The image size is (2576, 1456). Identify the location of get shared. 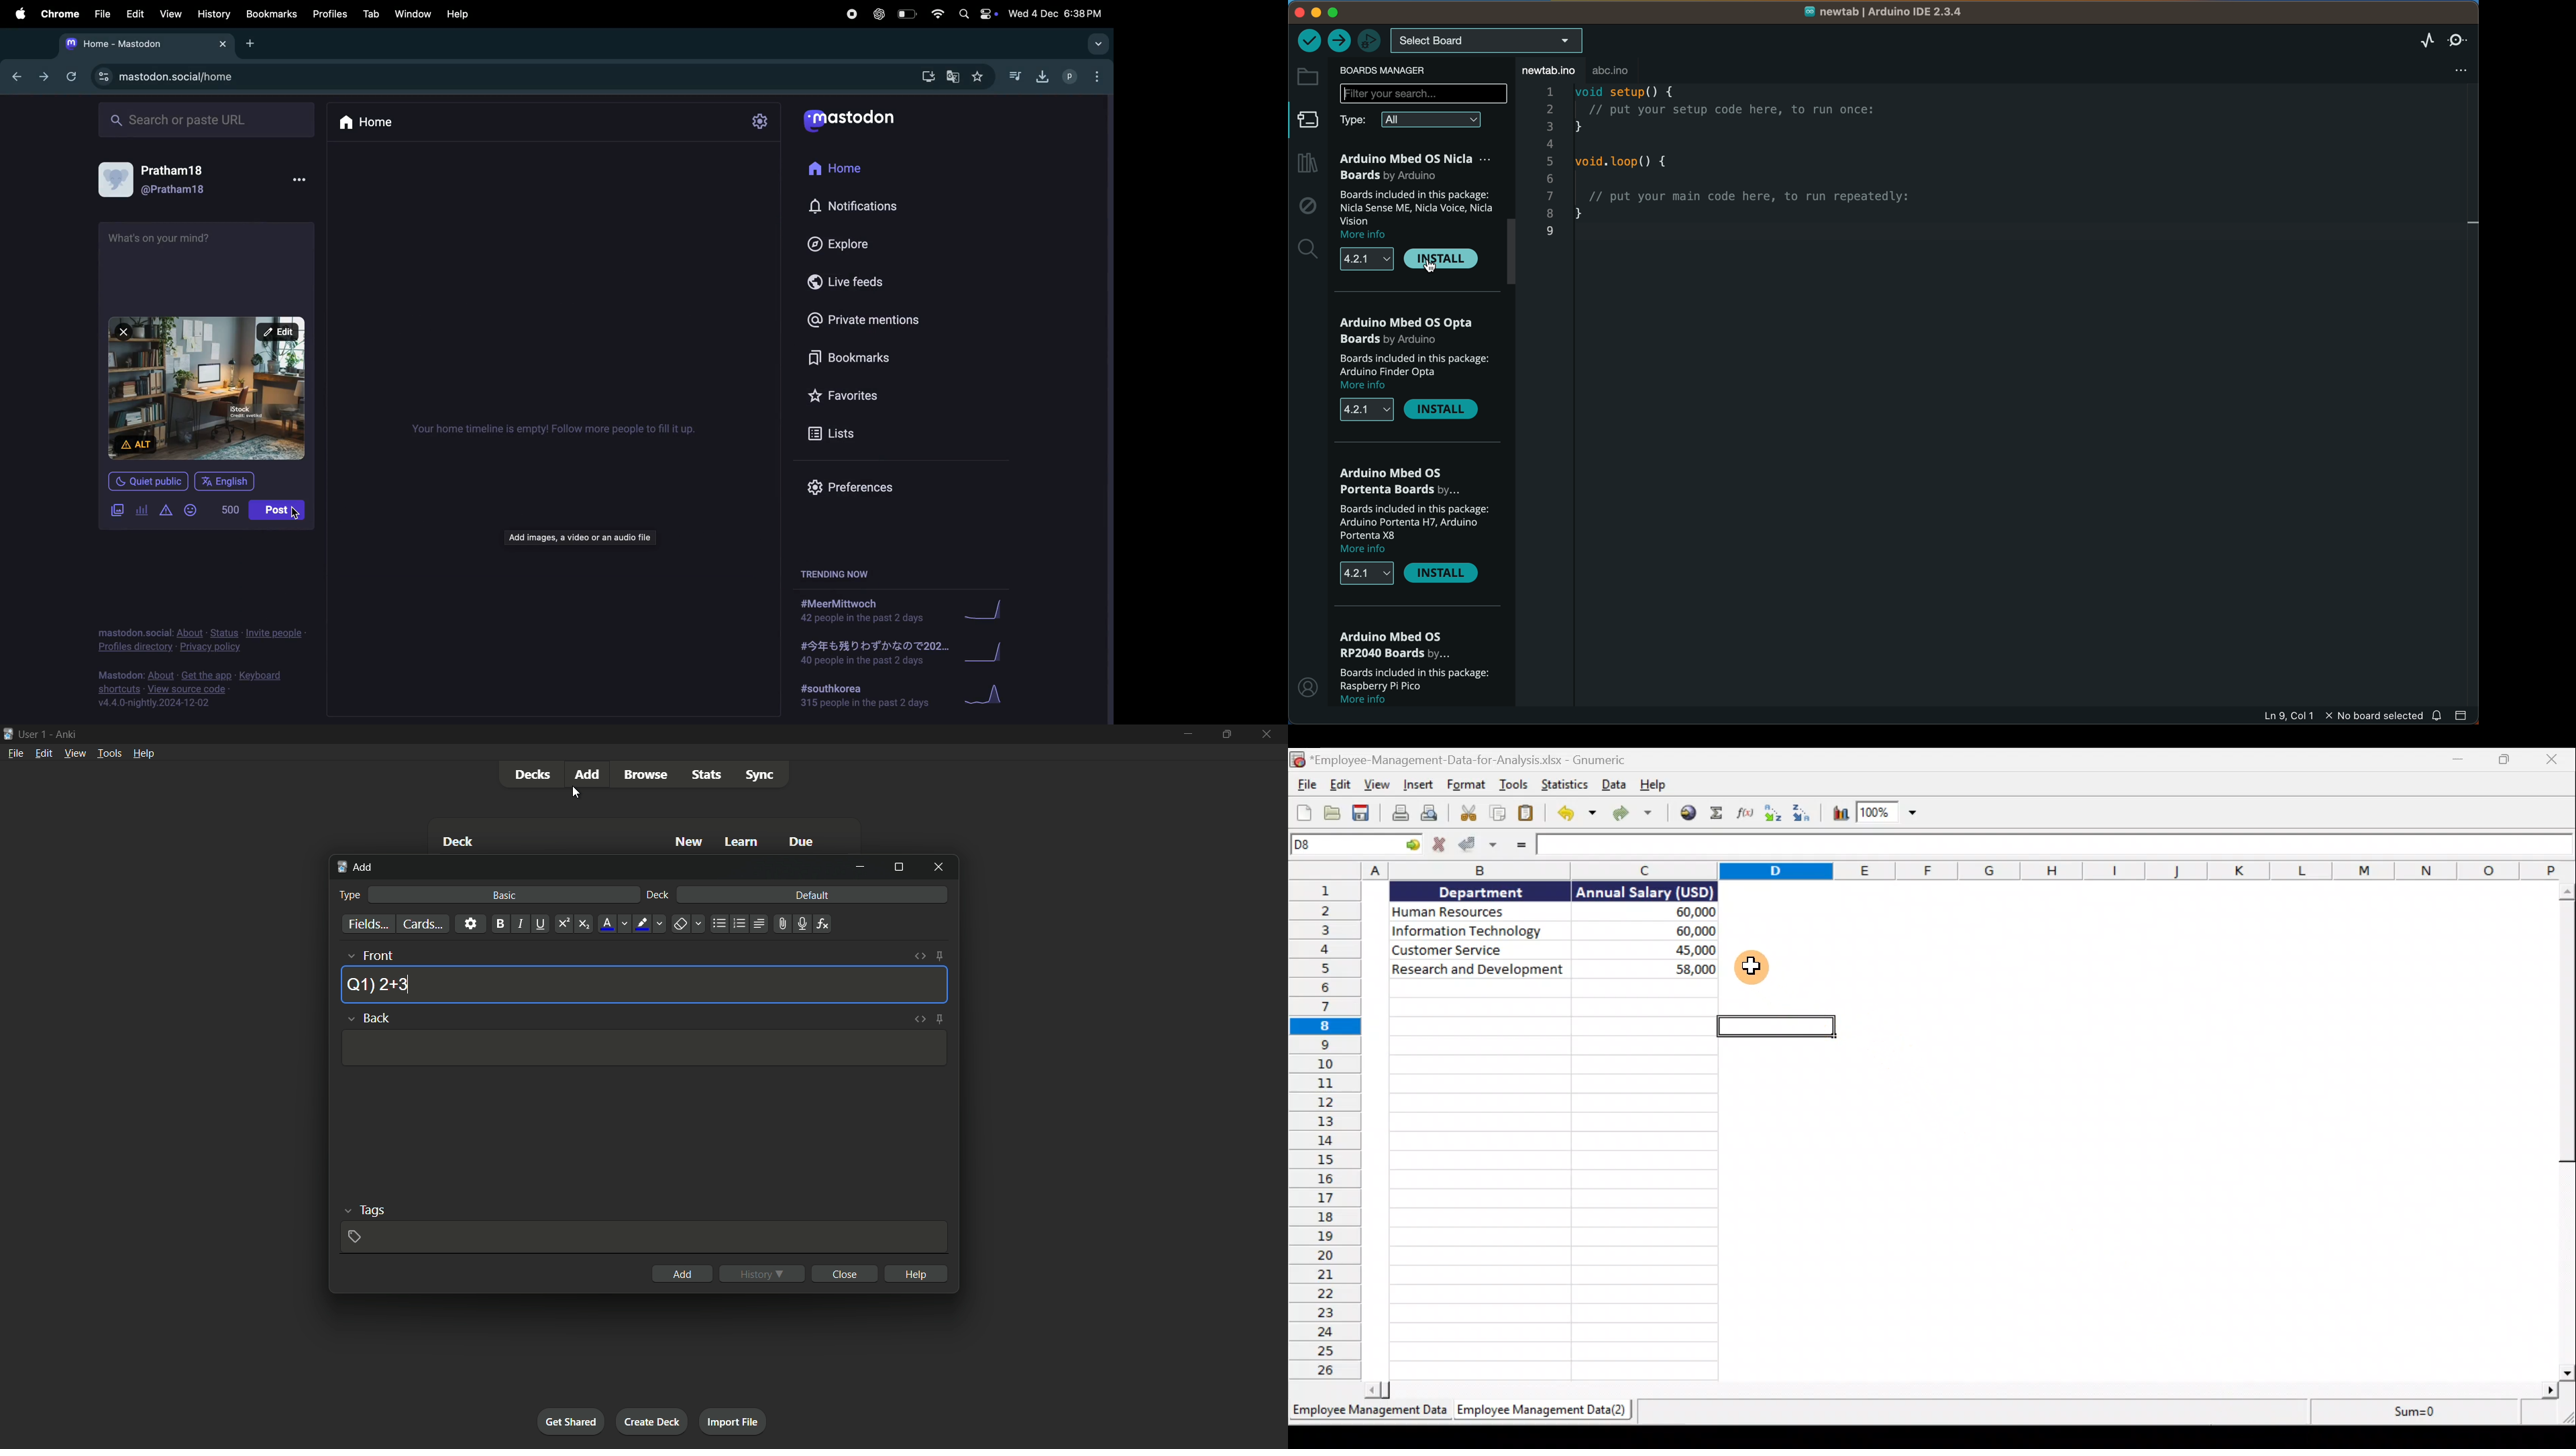
(570, 1421).